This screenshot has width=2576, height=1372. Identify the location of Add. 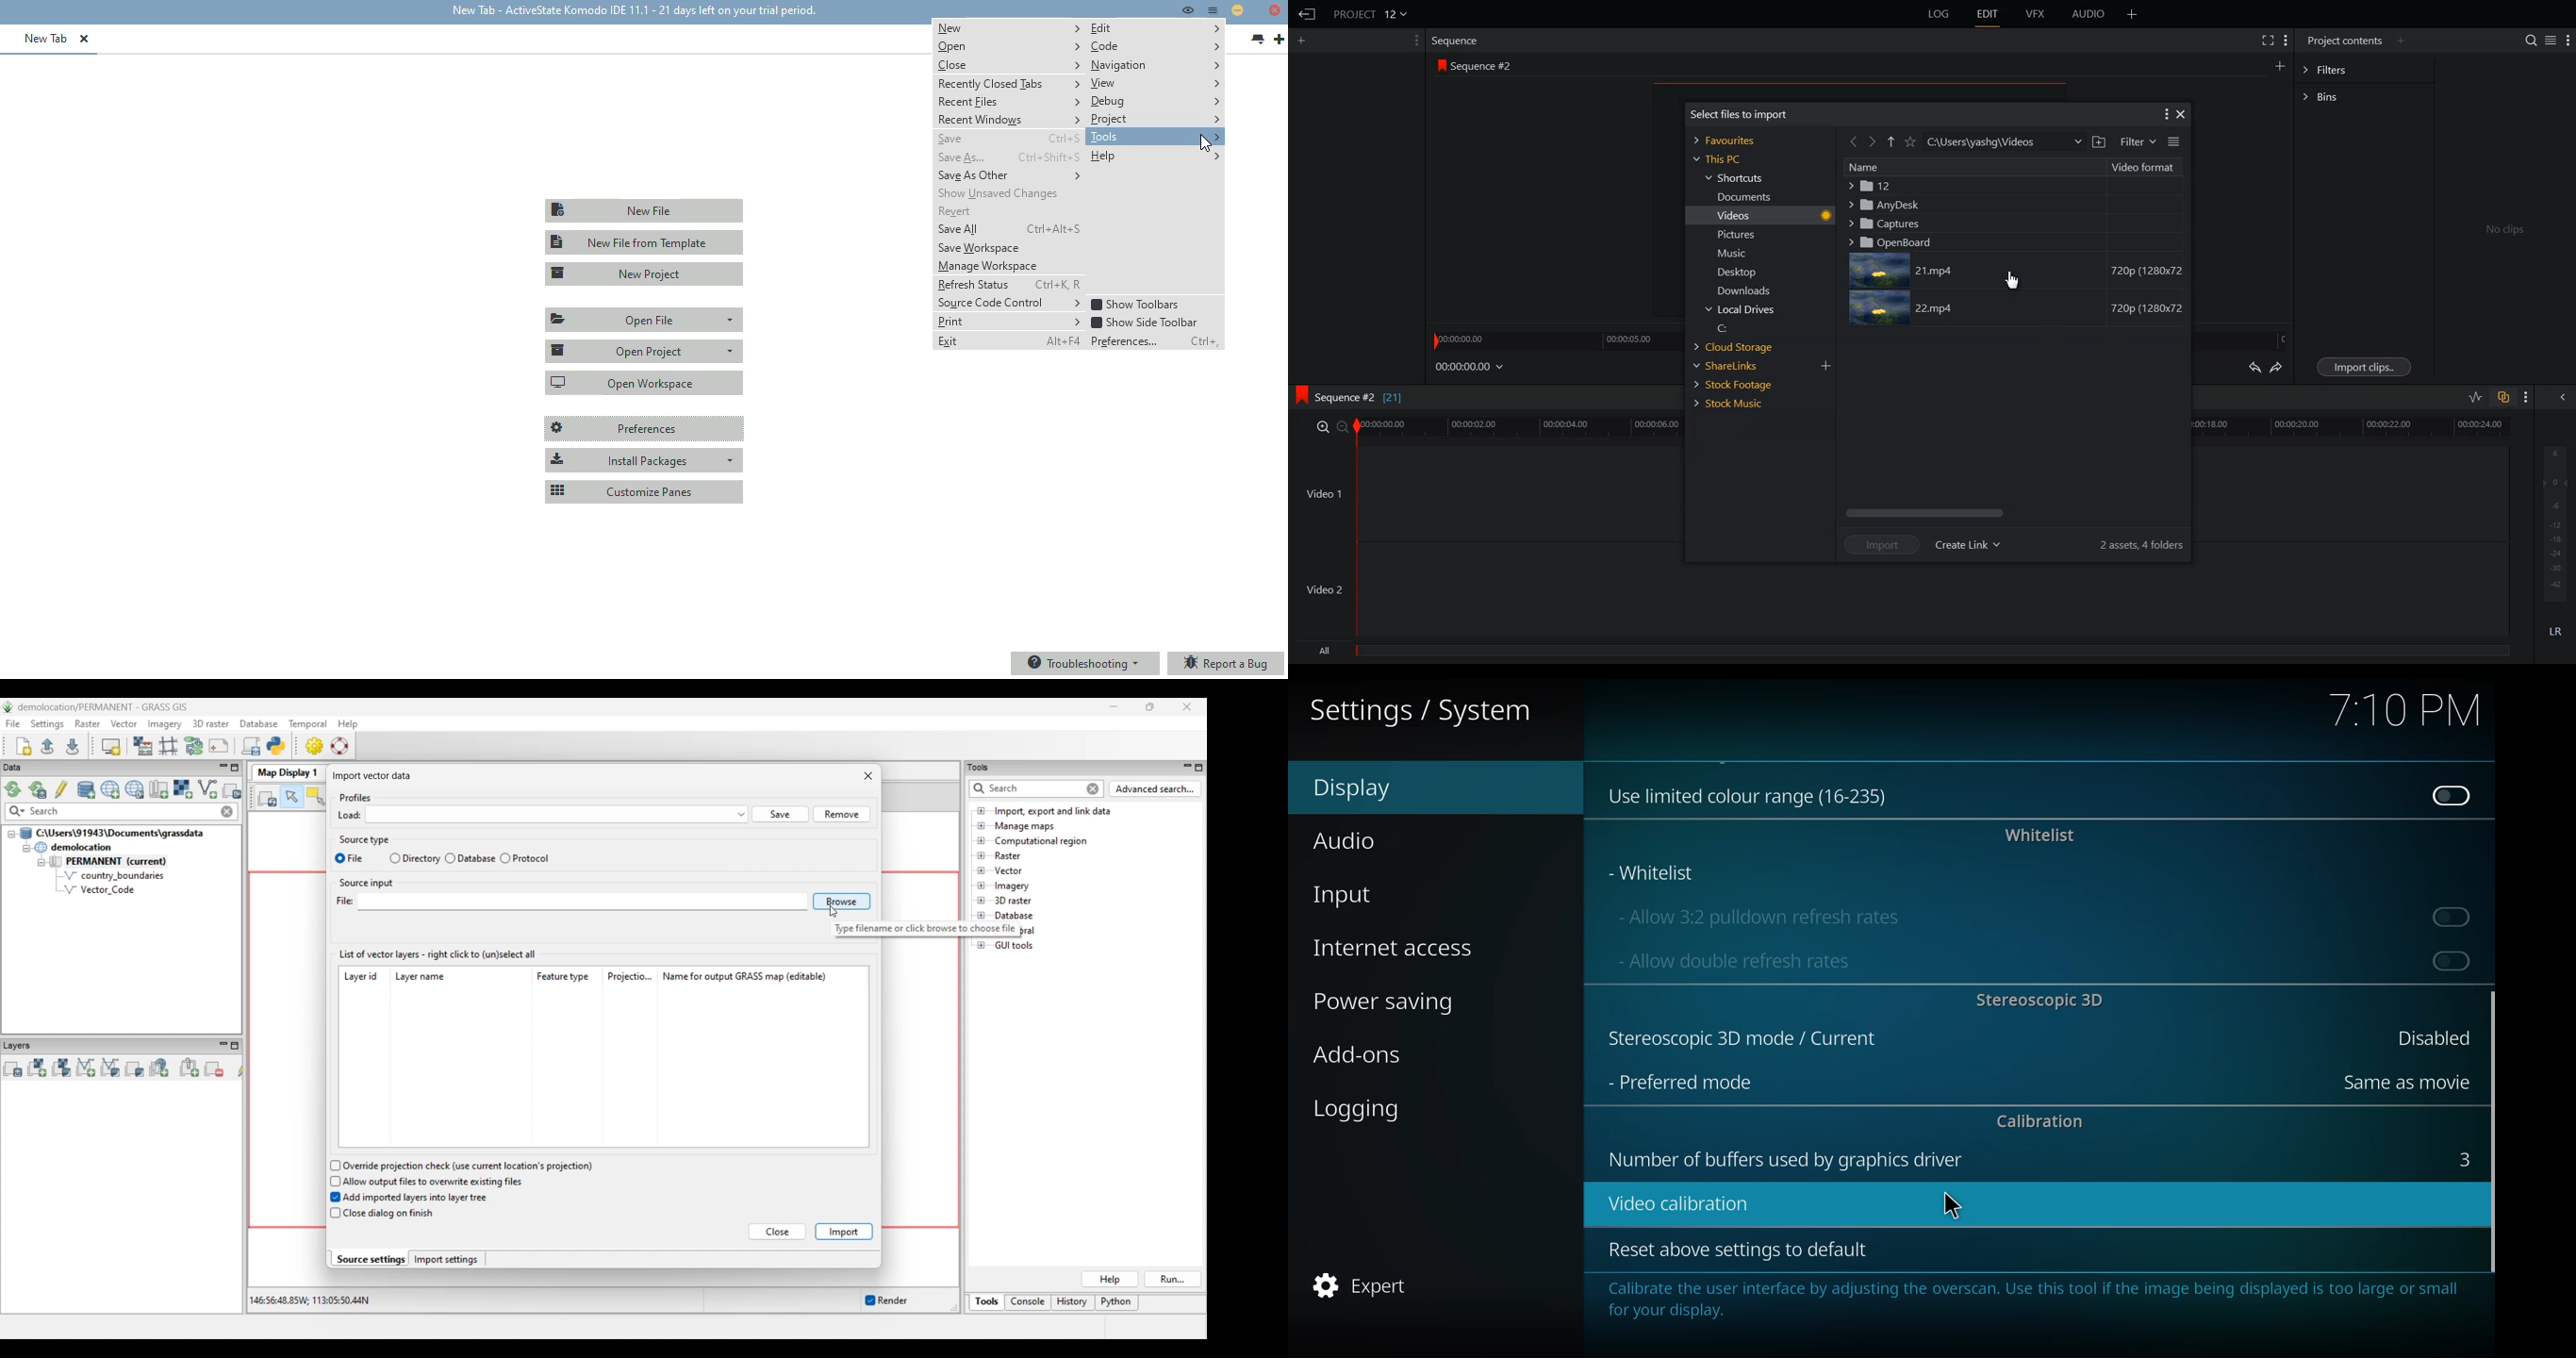
(1825, 366).